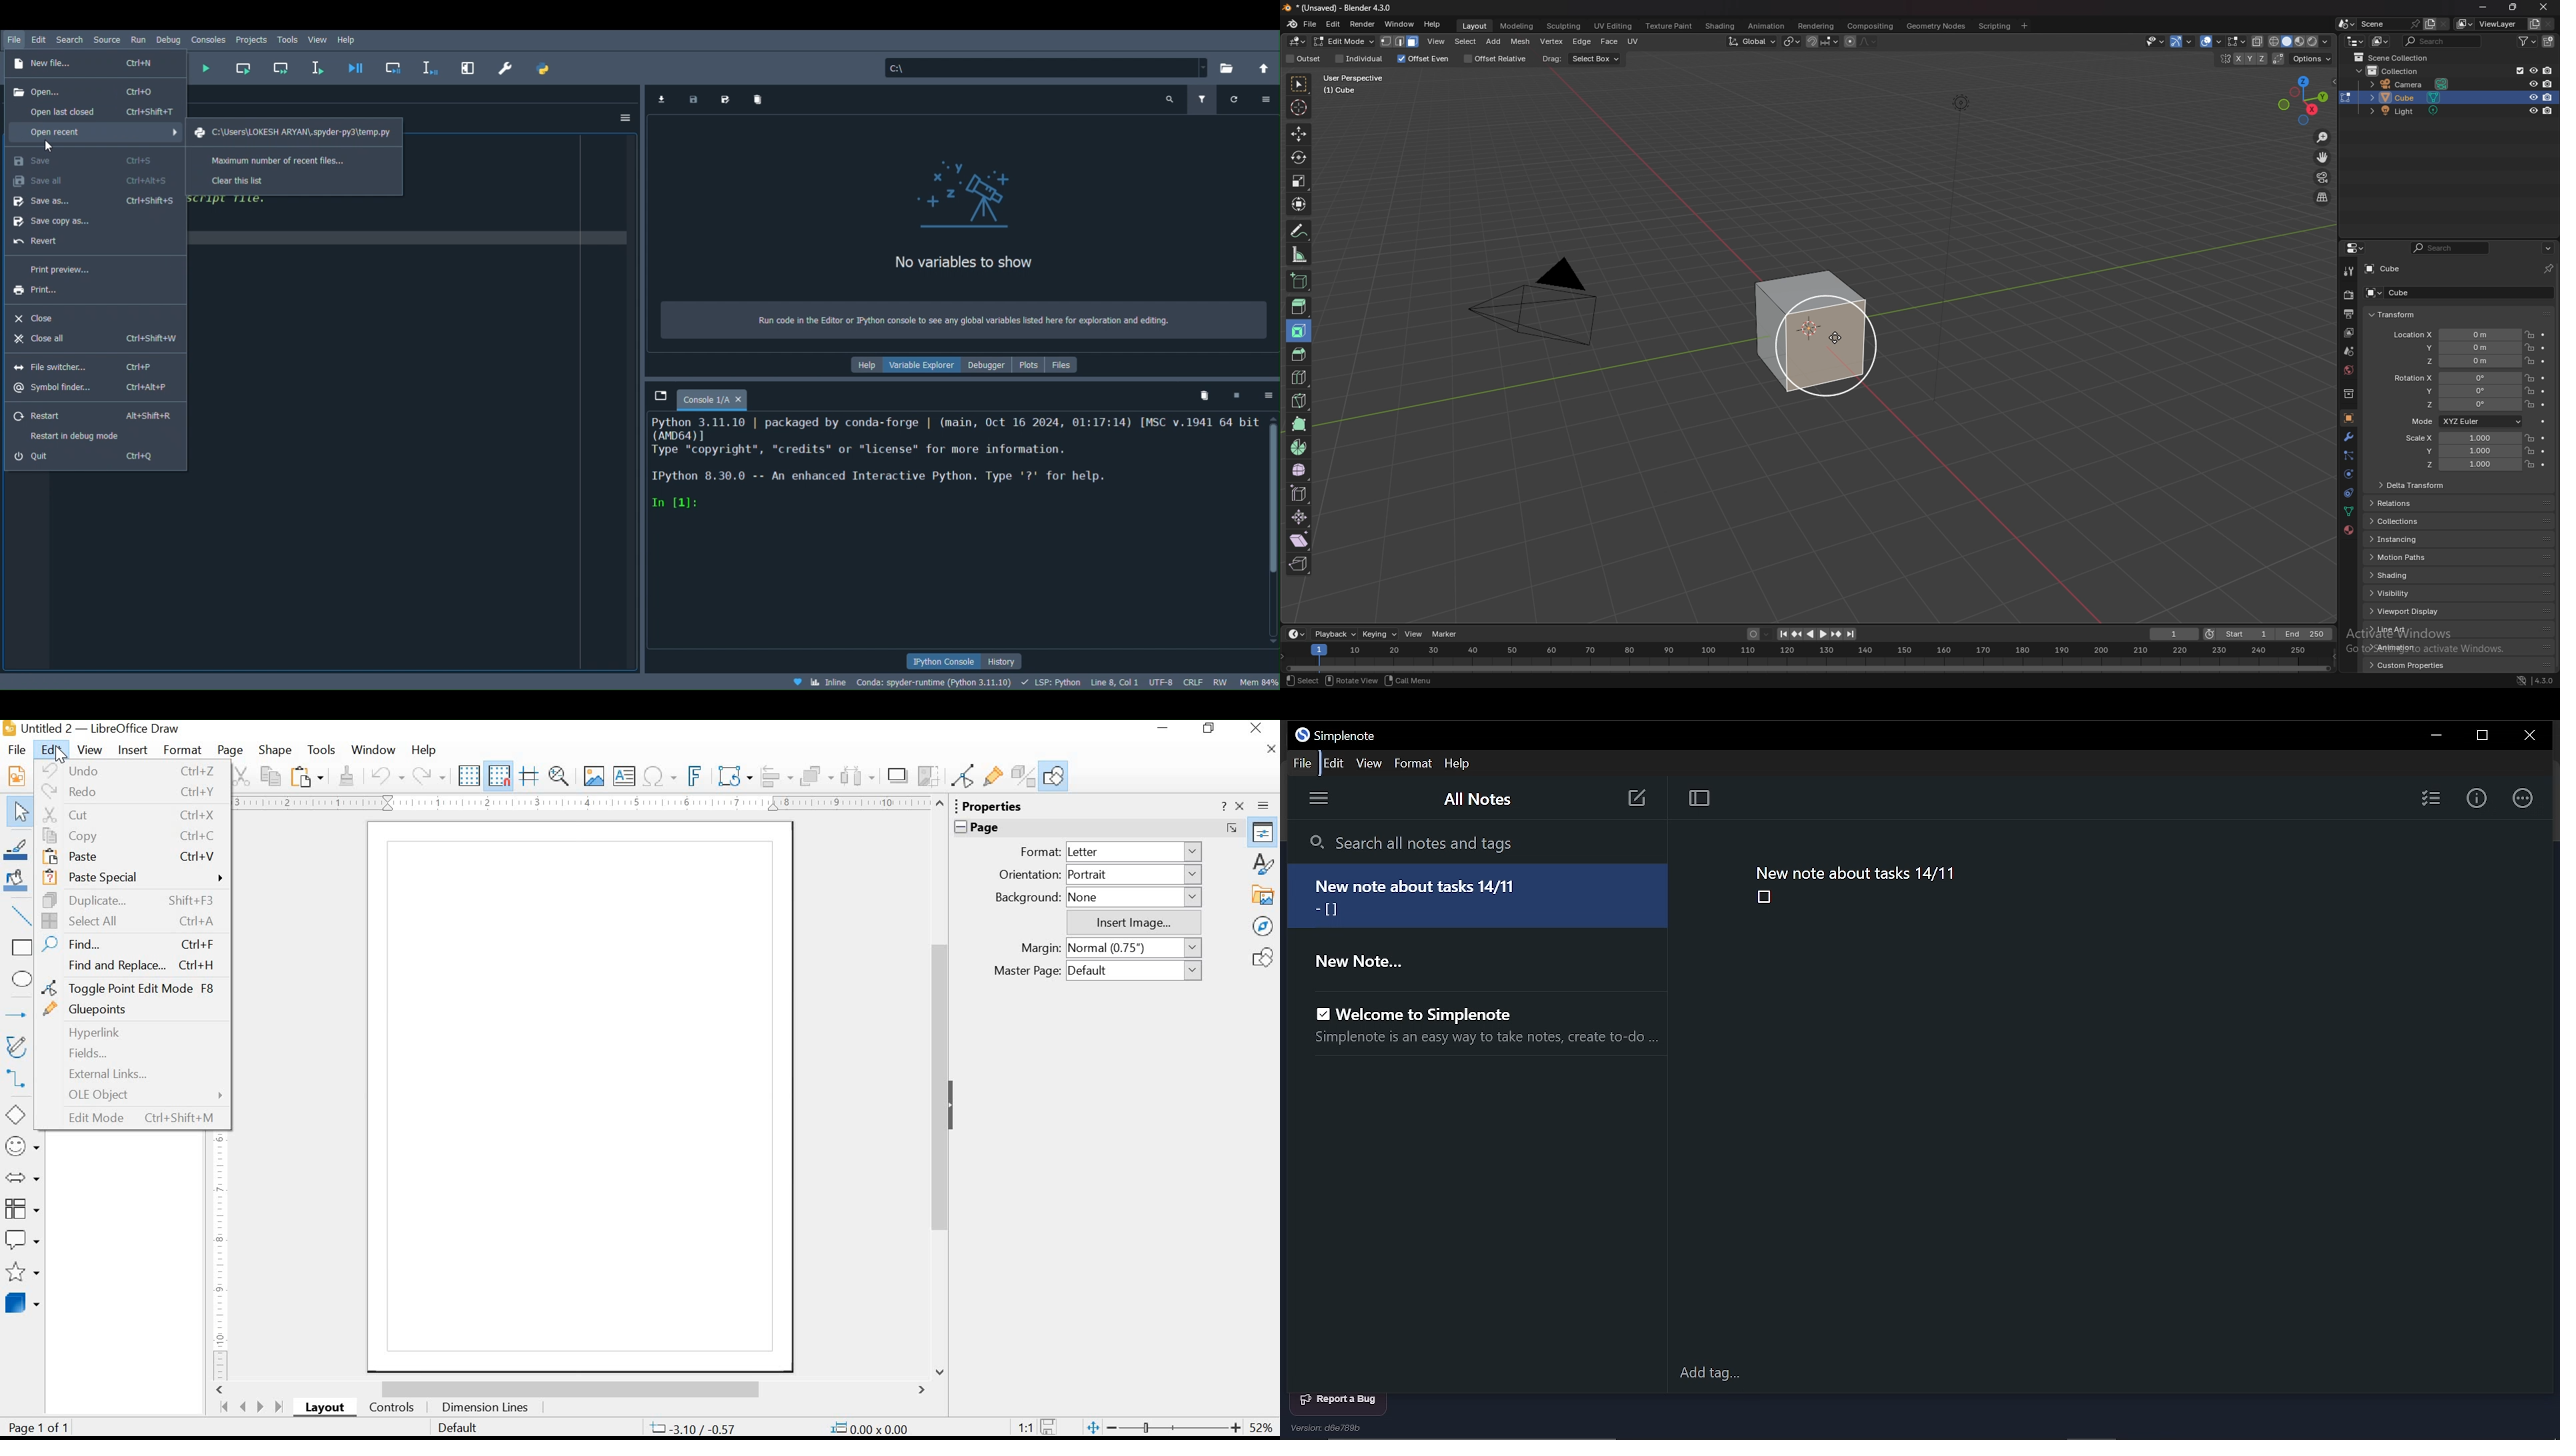 Image resolution: width=2576 pixels, height=1456 pixels. I want to click on Zoom & Pan (Ctrl to Zoom Out, Shift to Pan), so click(559, 776).